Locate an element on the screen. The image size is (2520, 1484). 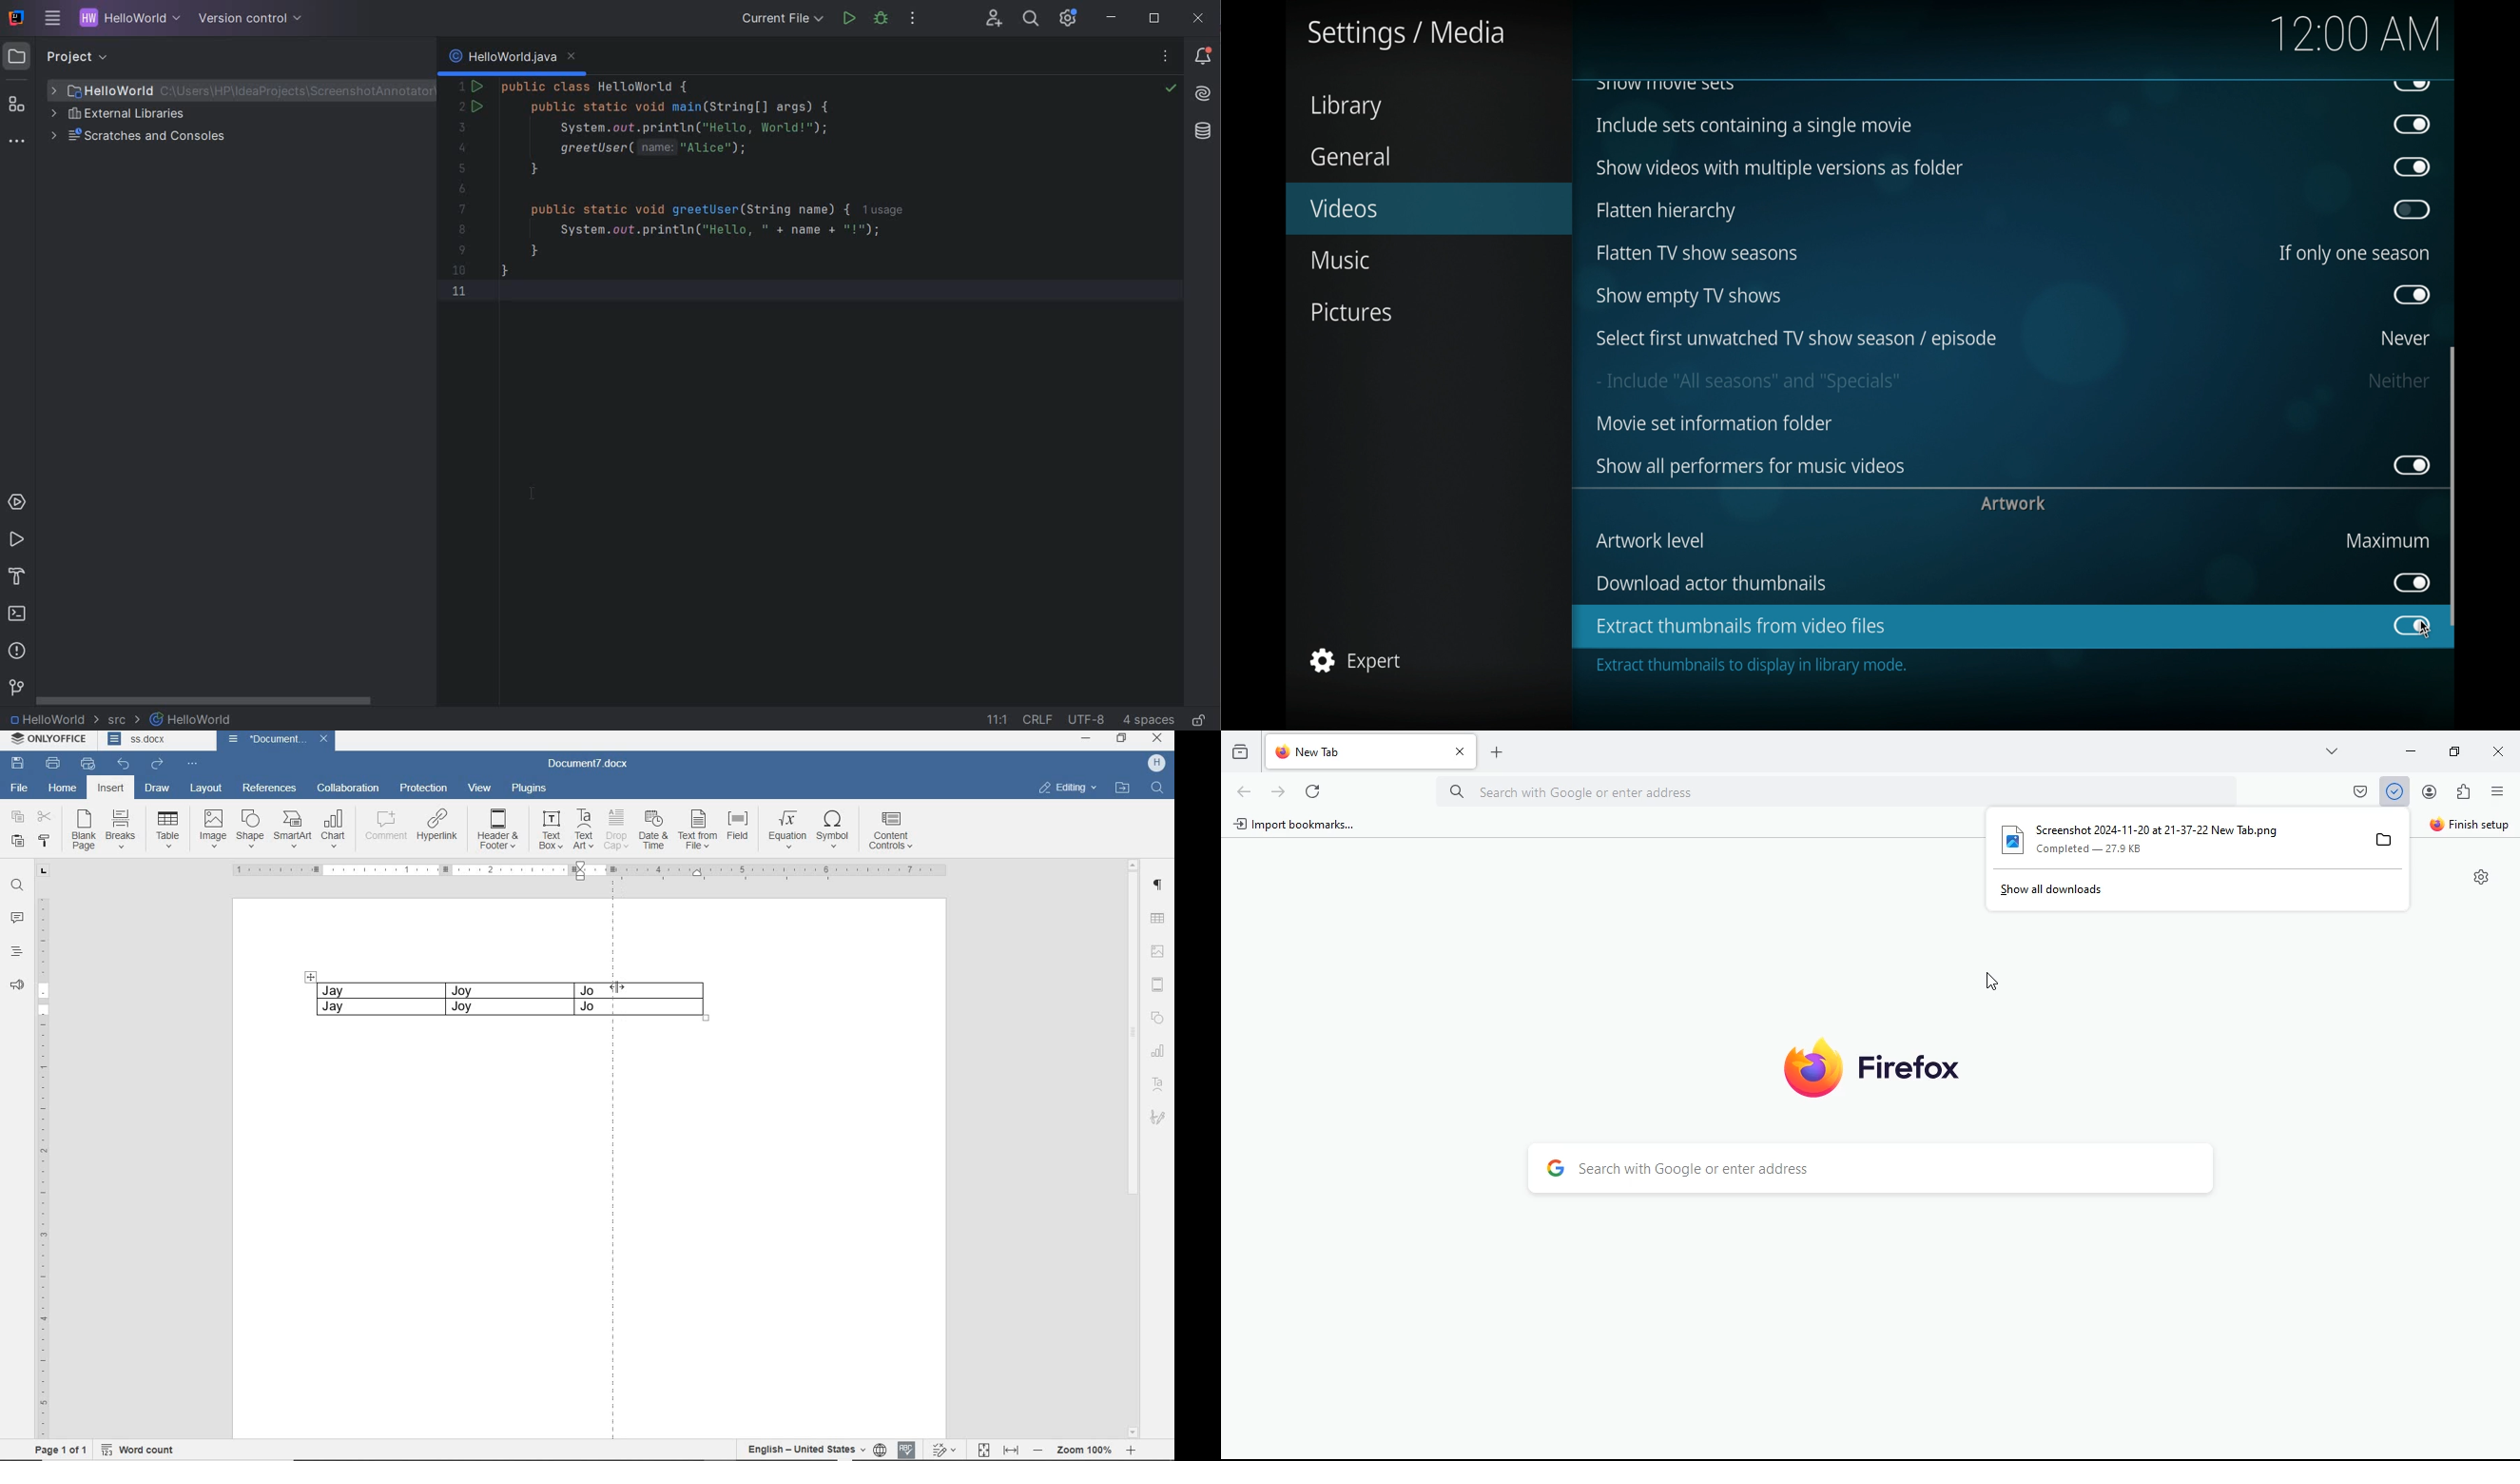
SCROLLBAR is located at coordinates (1133, 1148).